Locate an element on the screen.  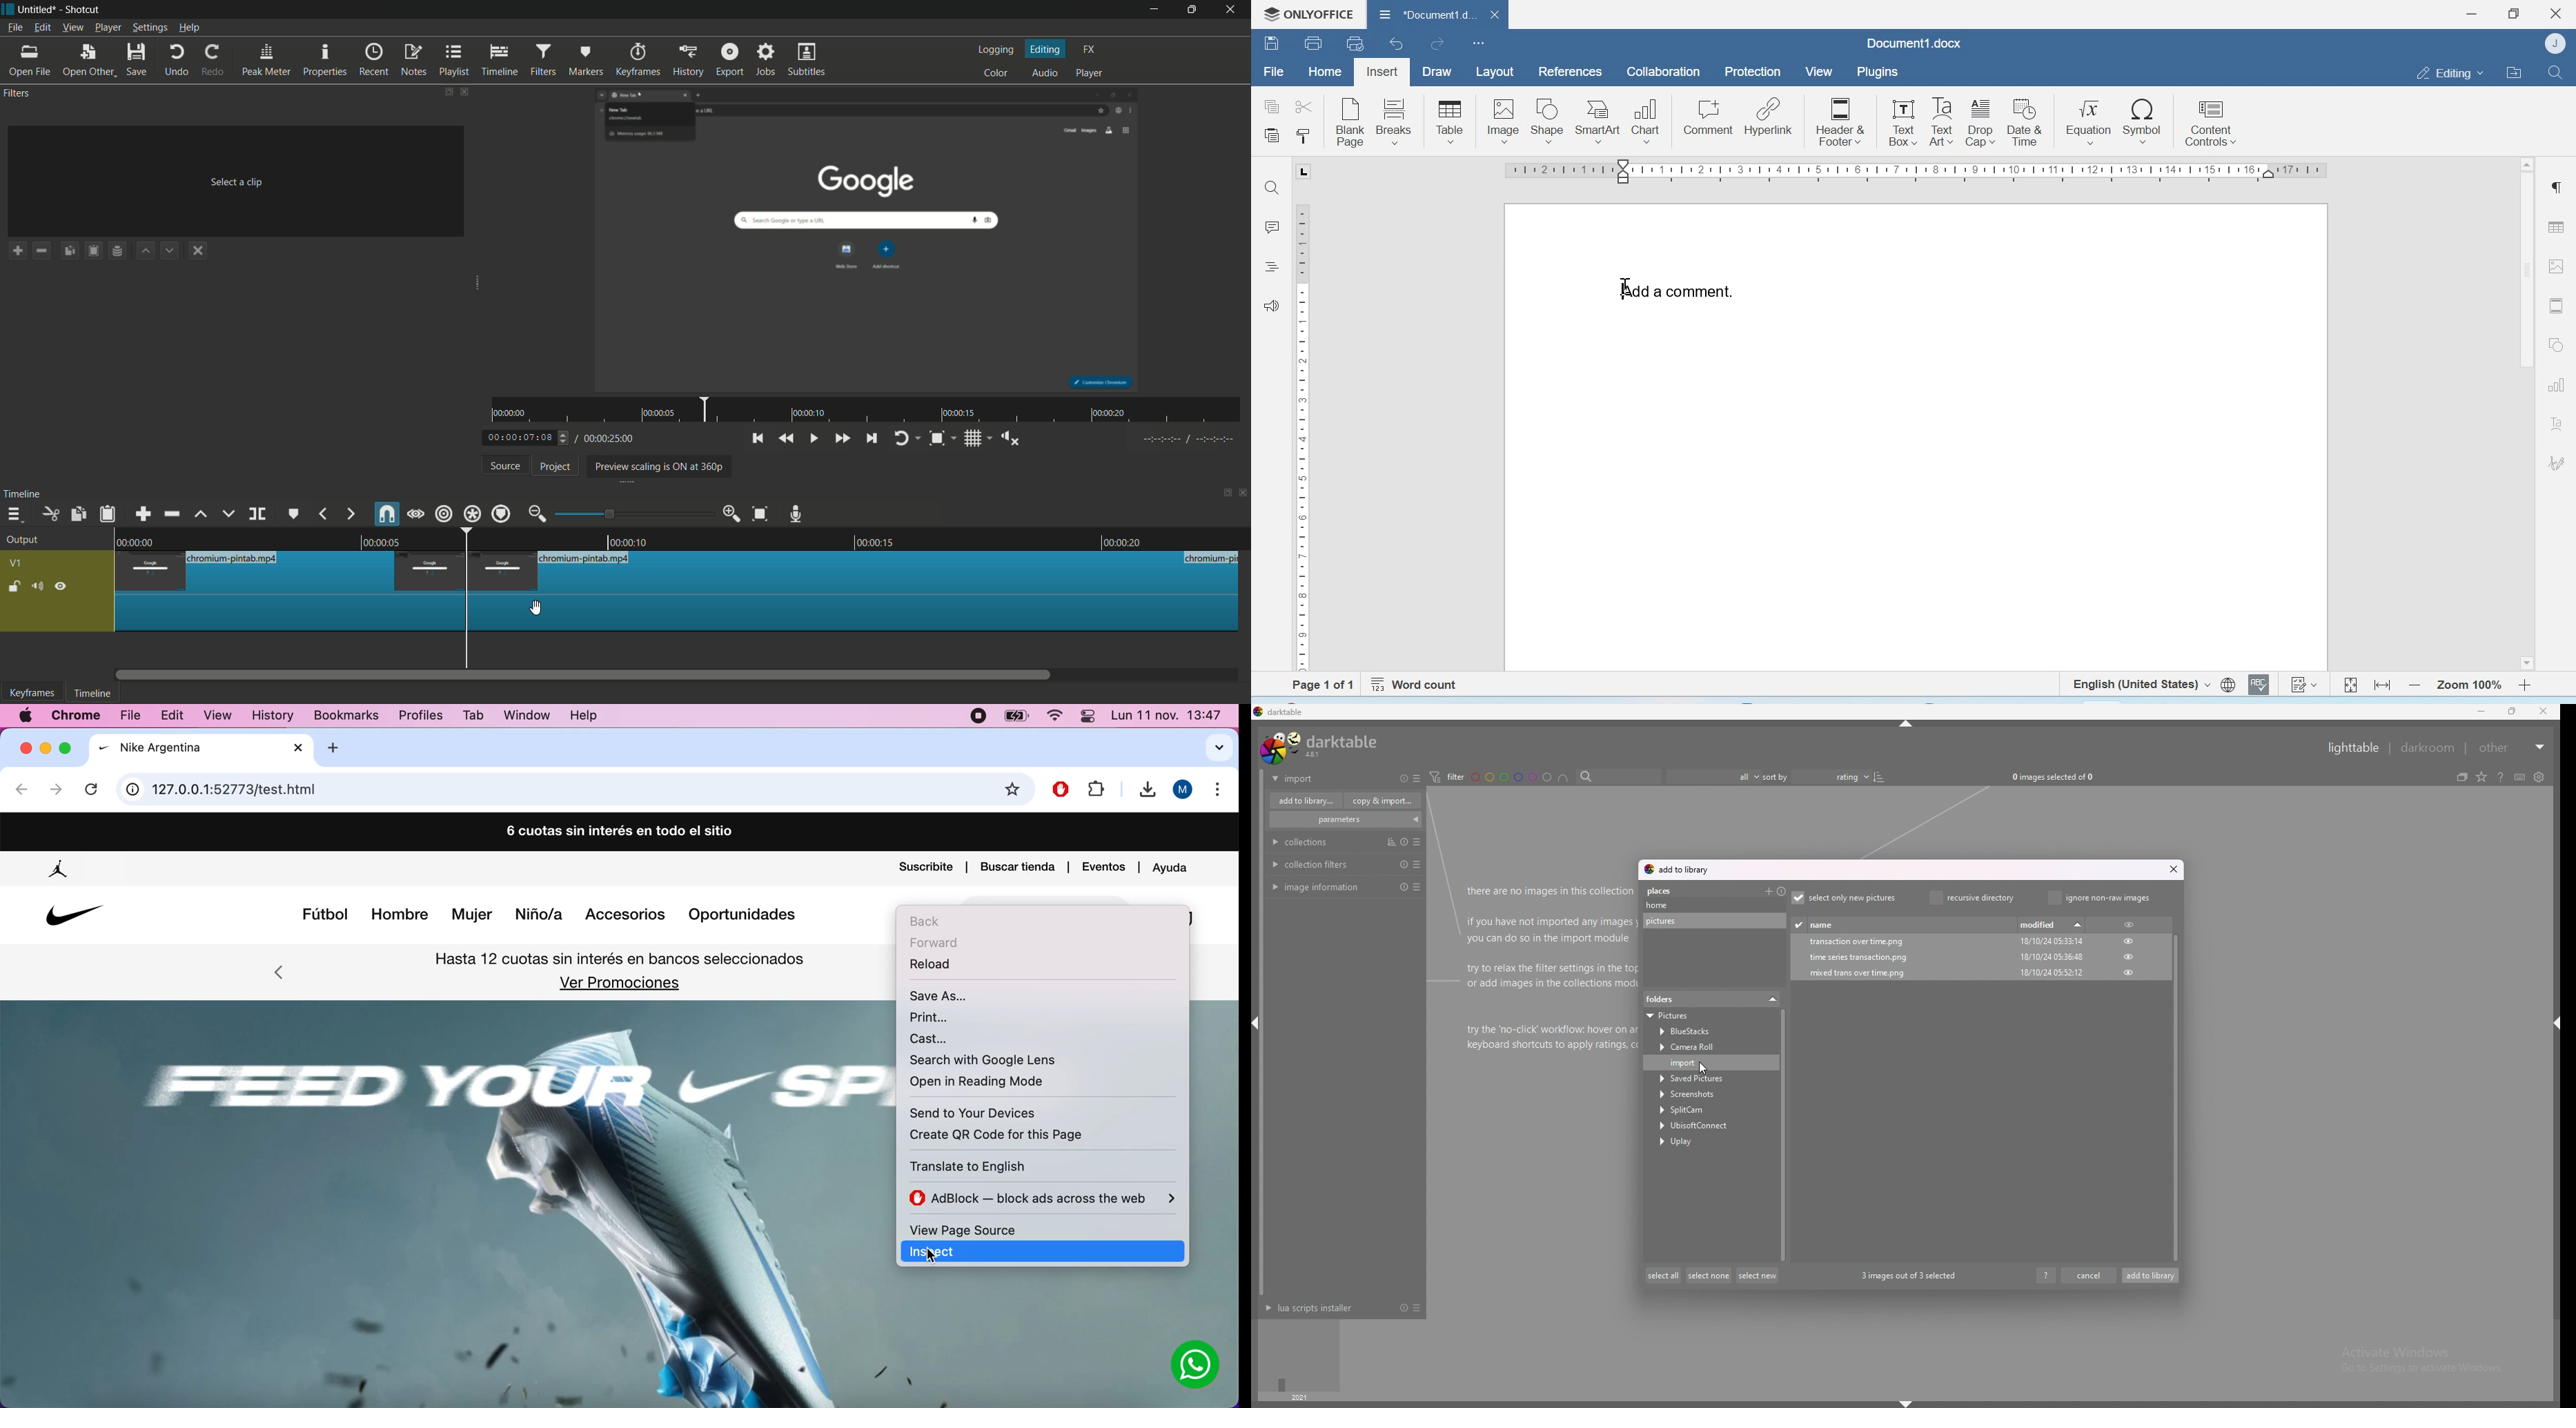
Scale is located at coordinates (1305, 435).